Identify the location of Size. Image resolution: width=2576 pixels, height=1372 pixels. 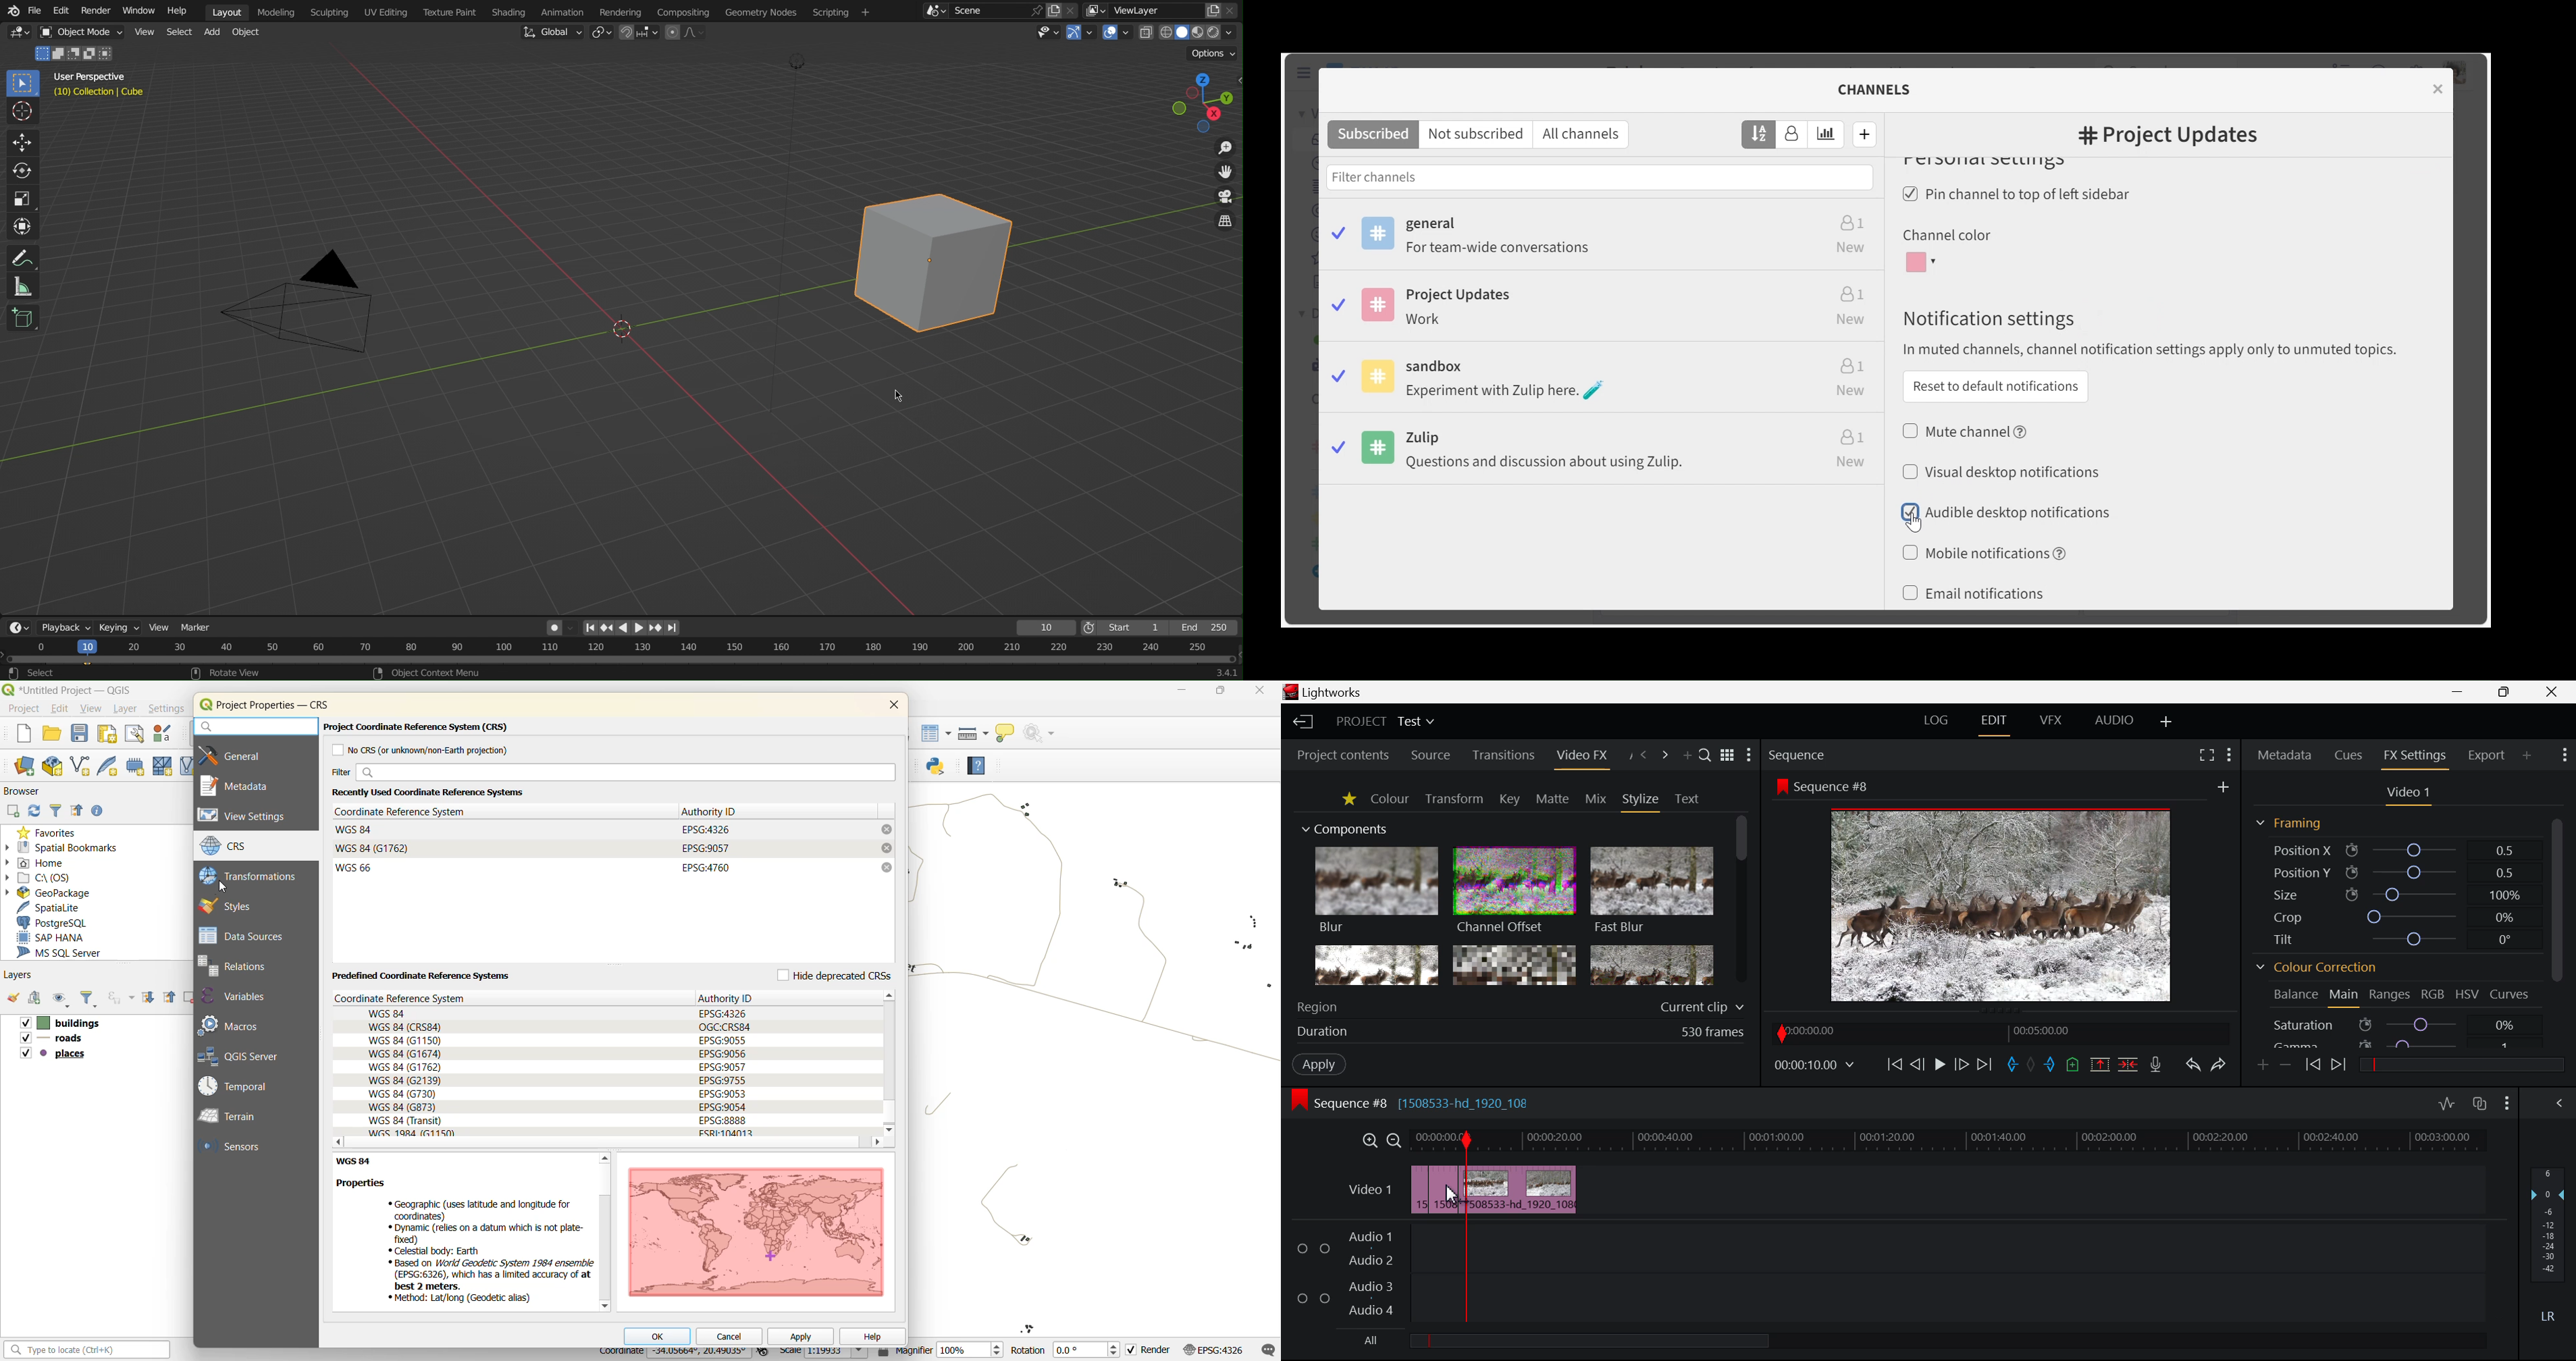
(2393, 894).